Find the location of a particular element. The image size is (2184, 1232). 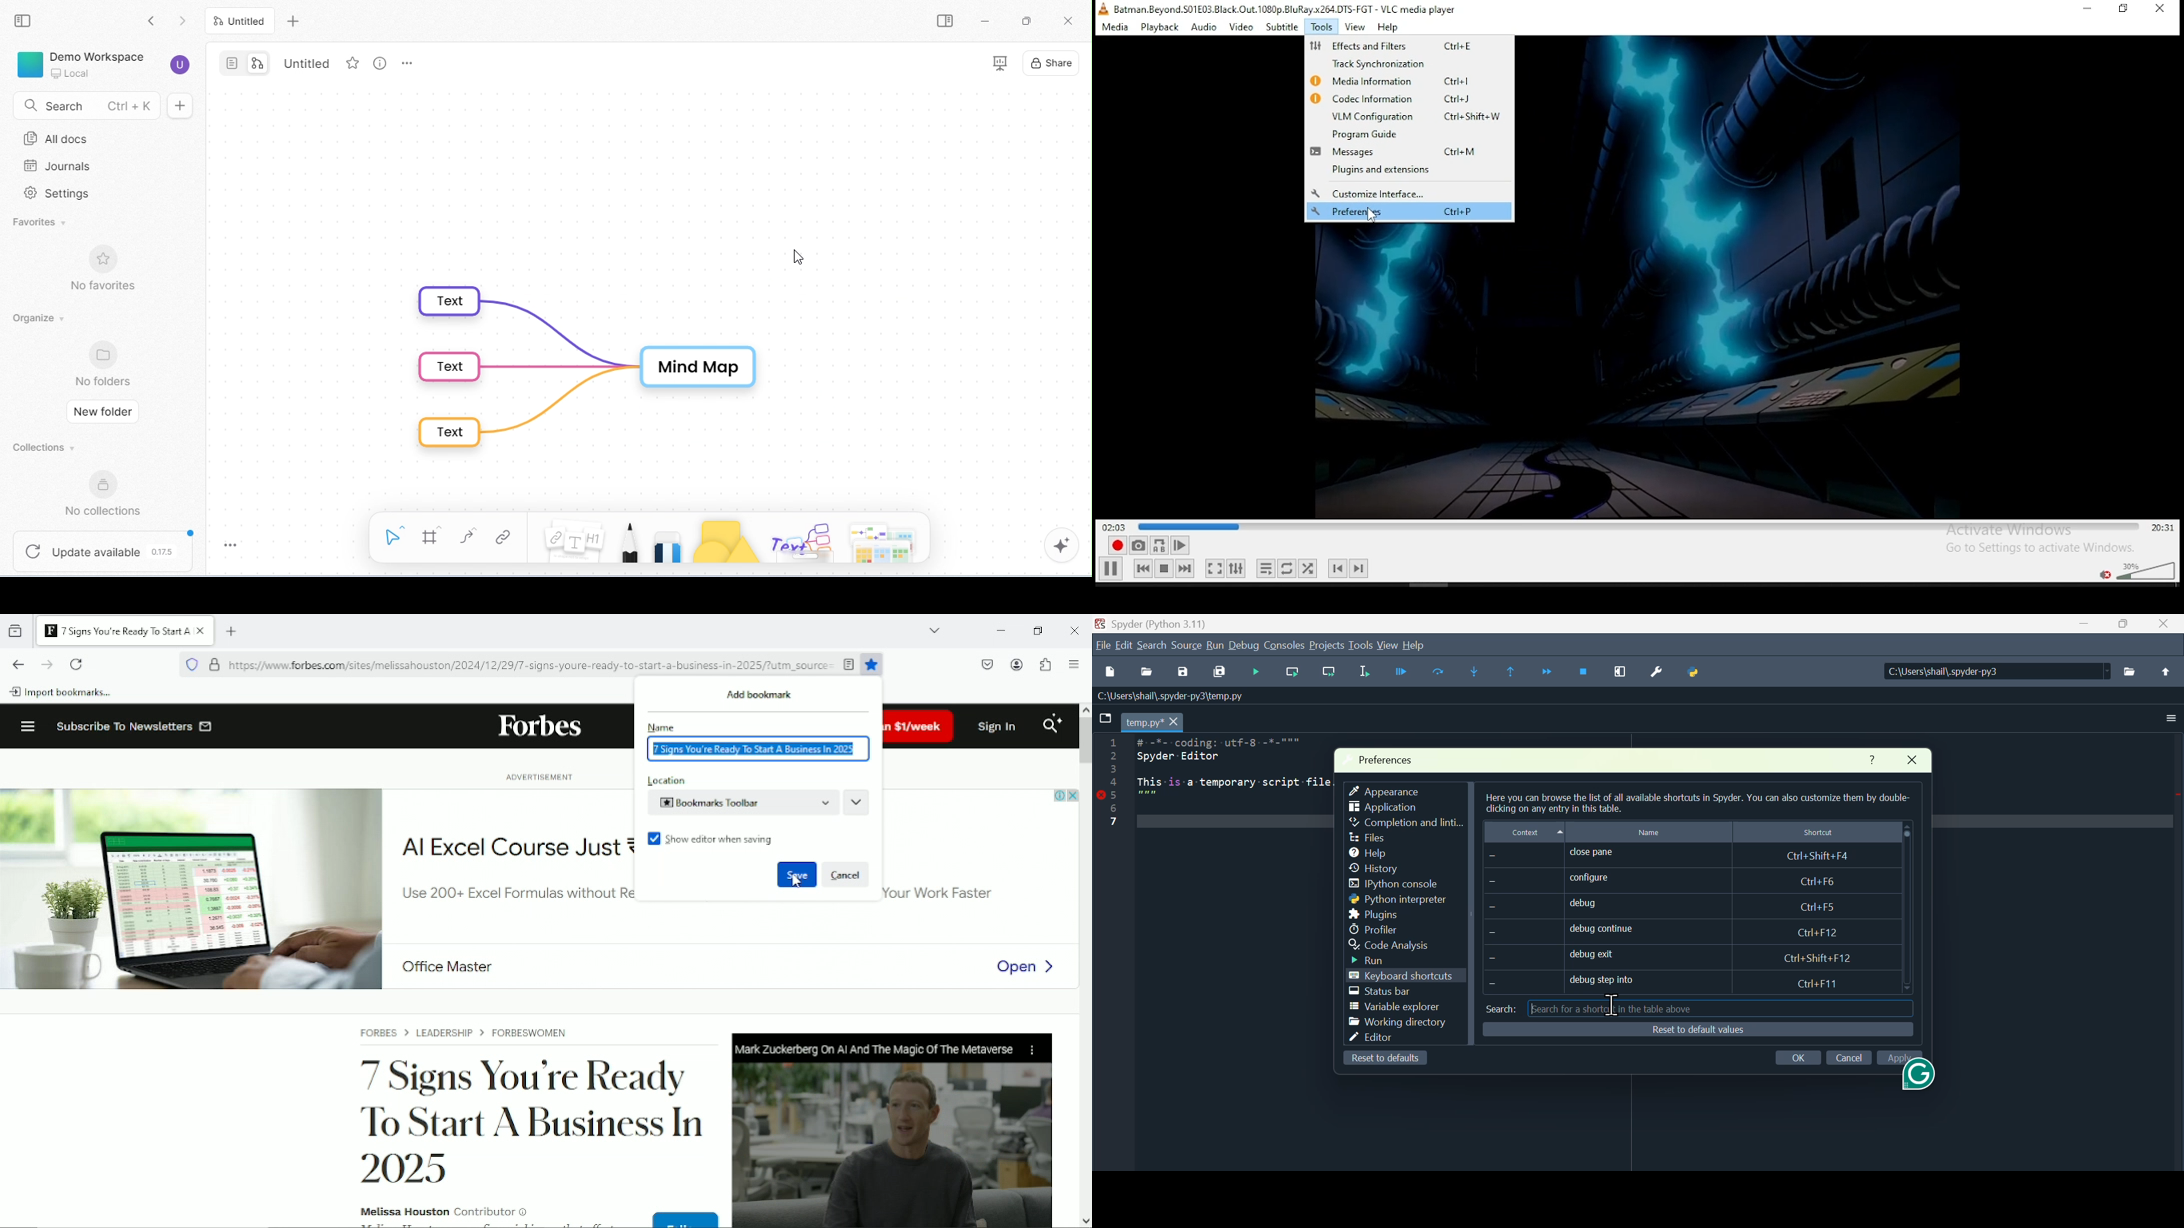

Location is located at coordinates (740, 794).